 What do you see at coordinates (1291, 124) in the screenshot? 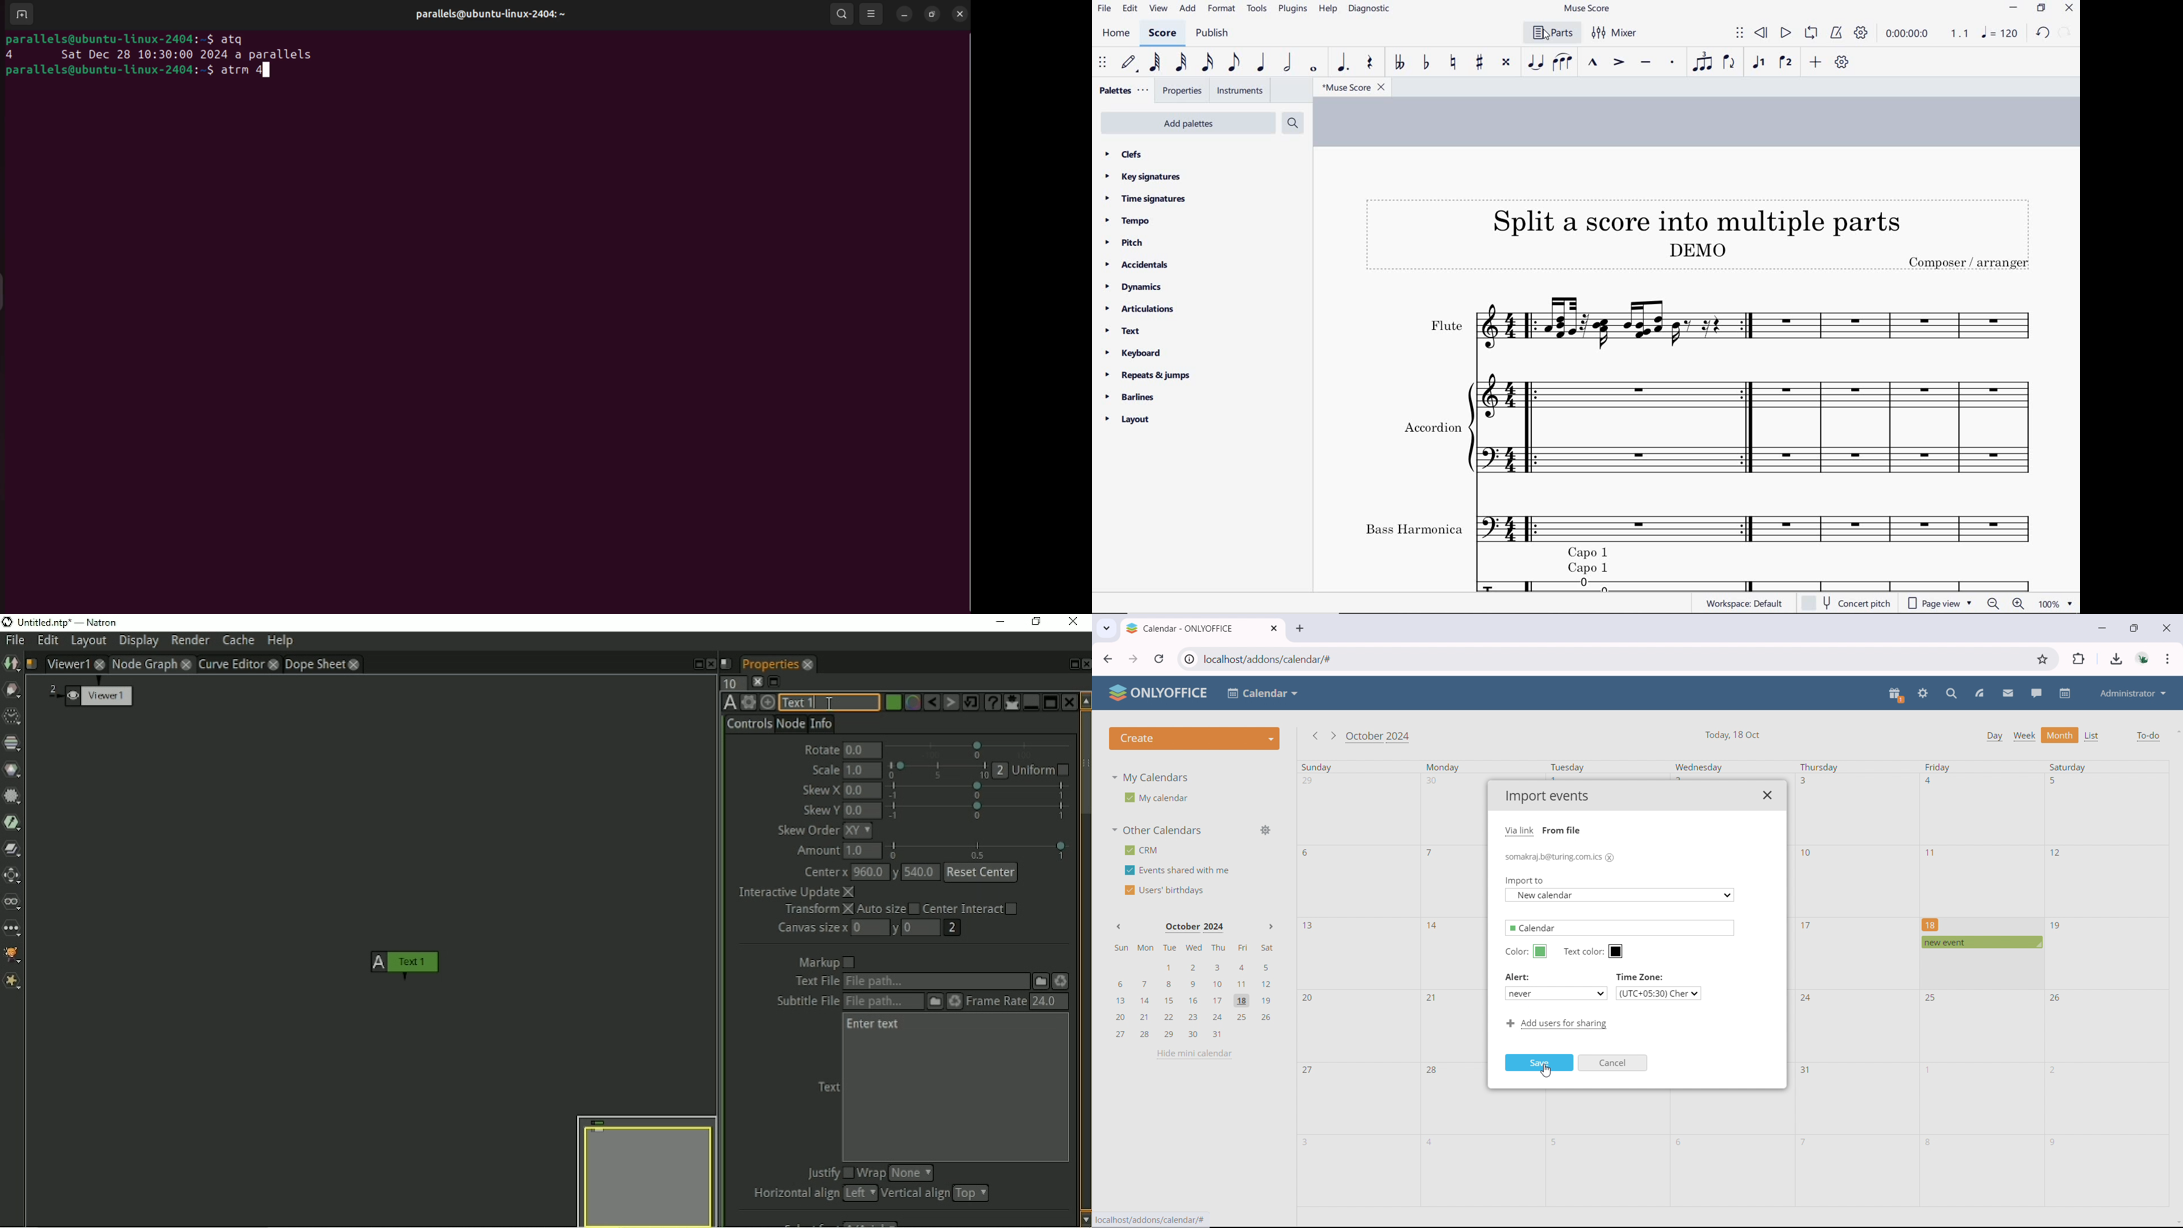
I see `search palettes` at bounding box center [1291, 124].